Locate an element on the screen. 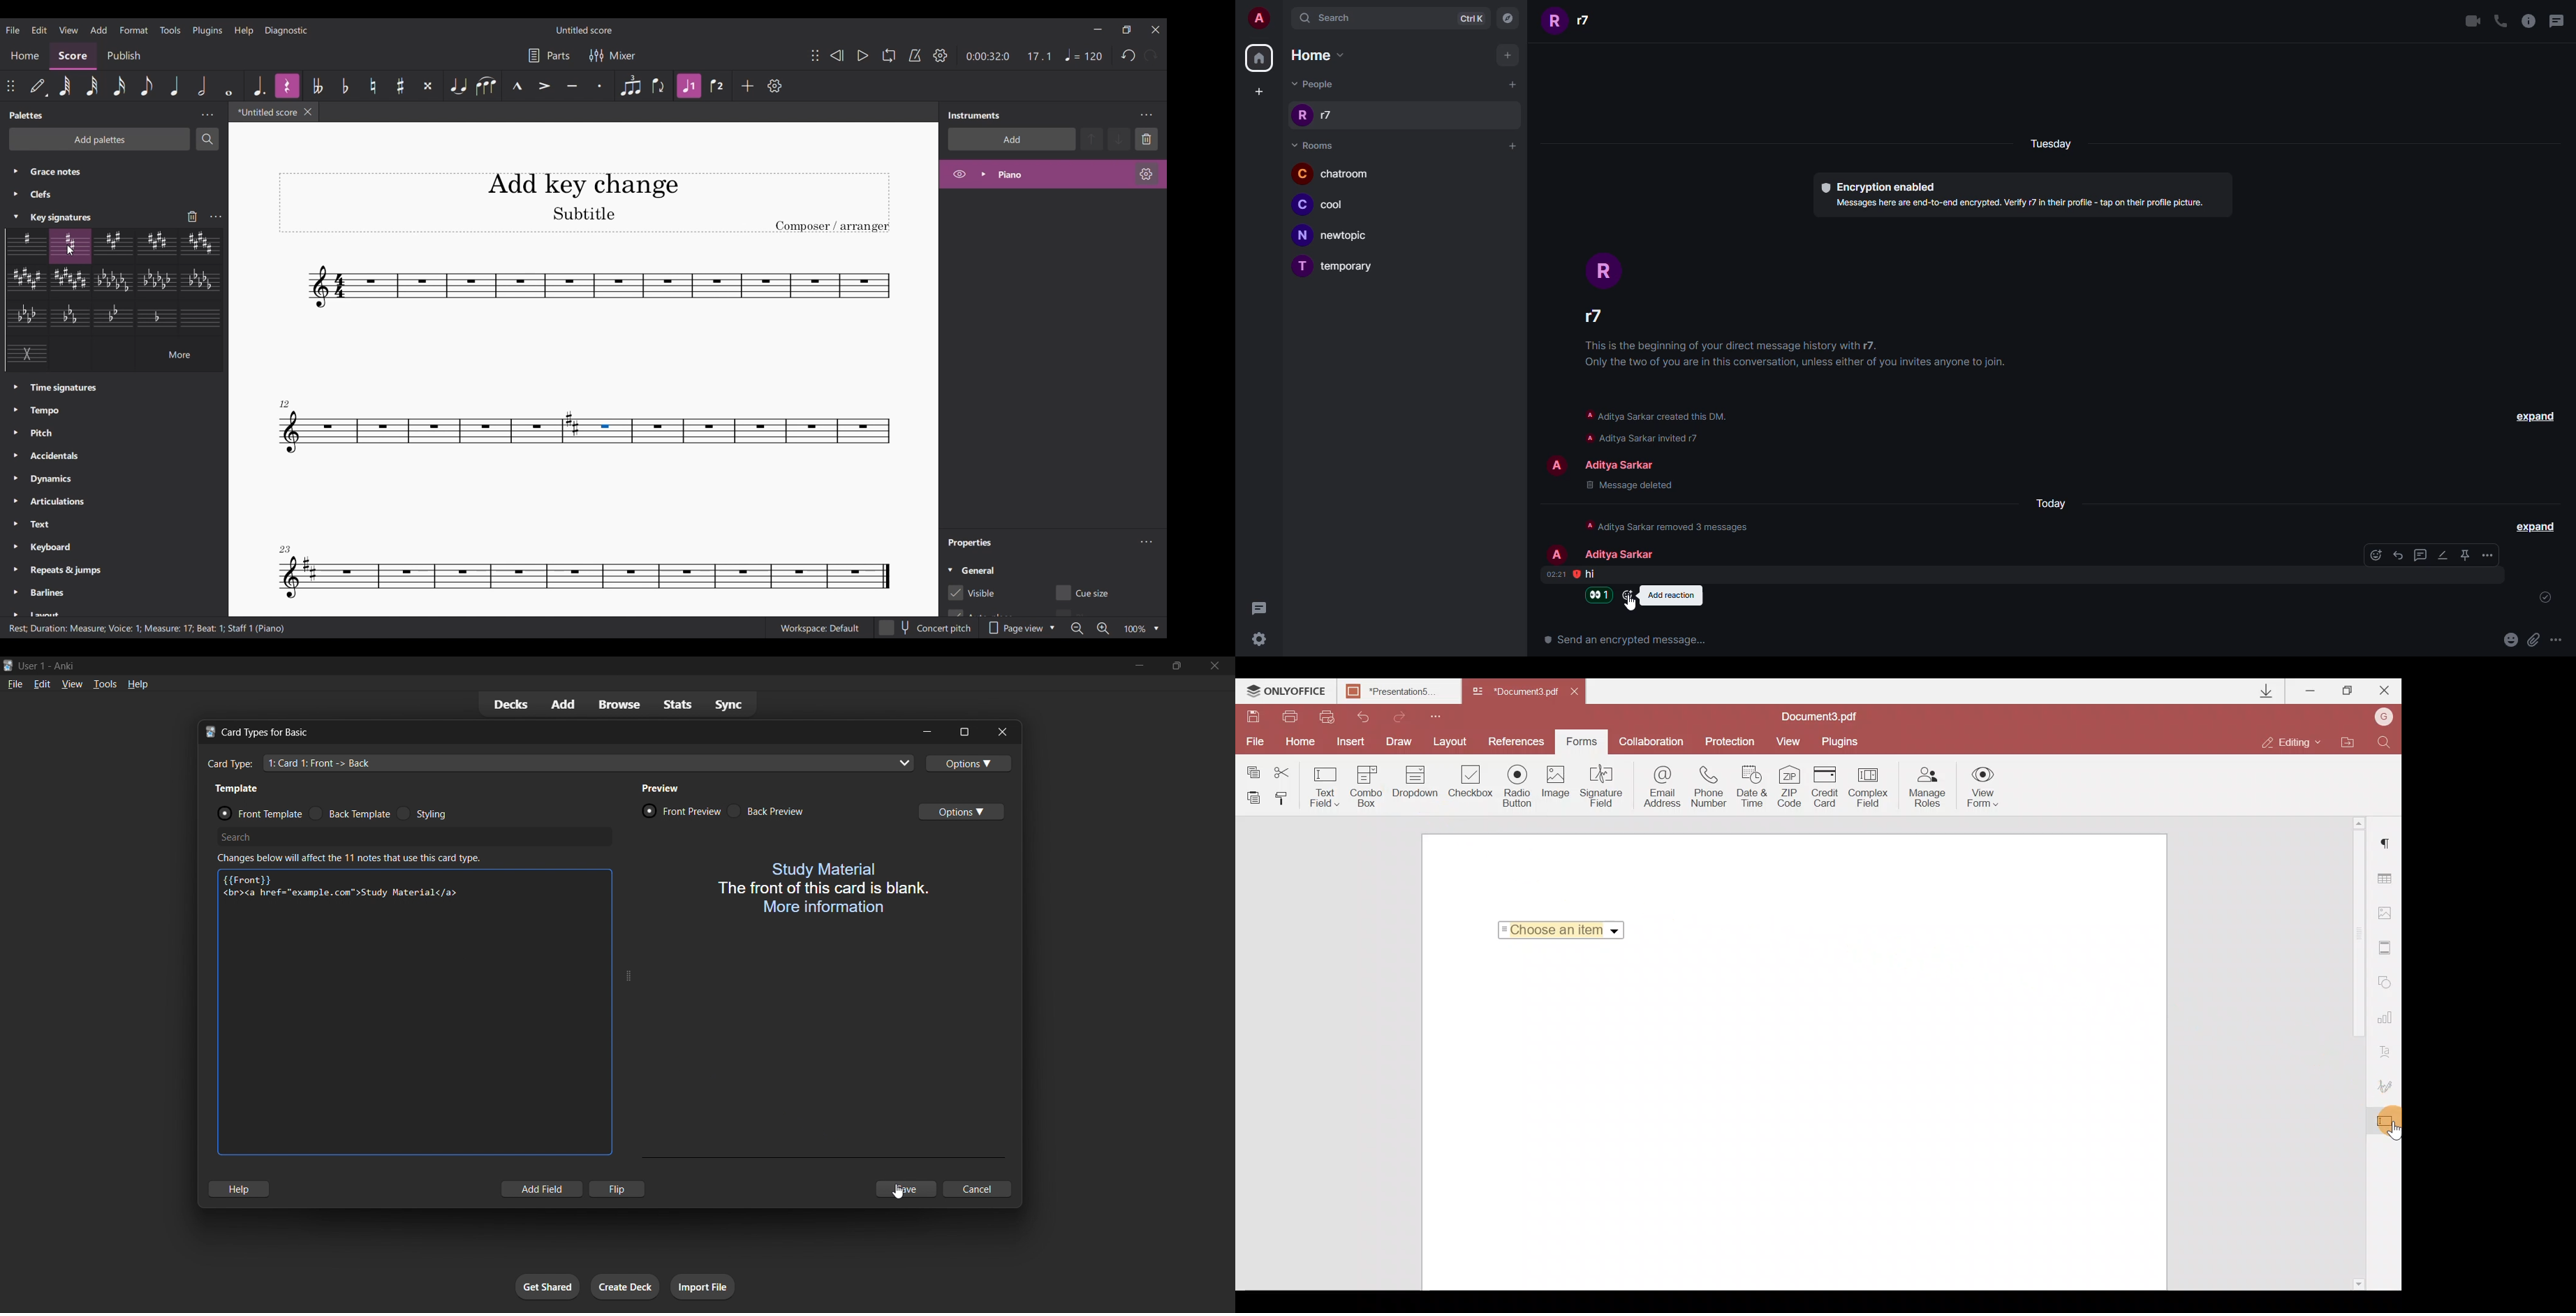 Image resolution: width=2576 pixels, height=1316 pixels. home is located at coordinates (1259, 58).